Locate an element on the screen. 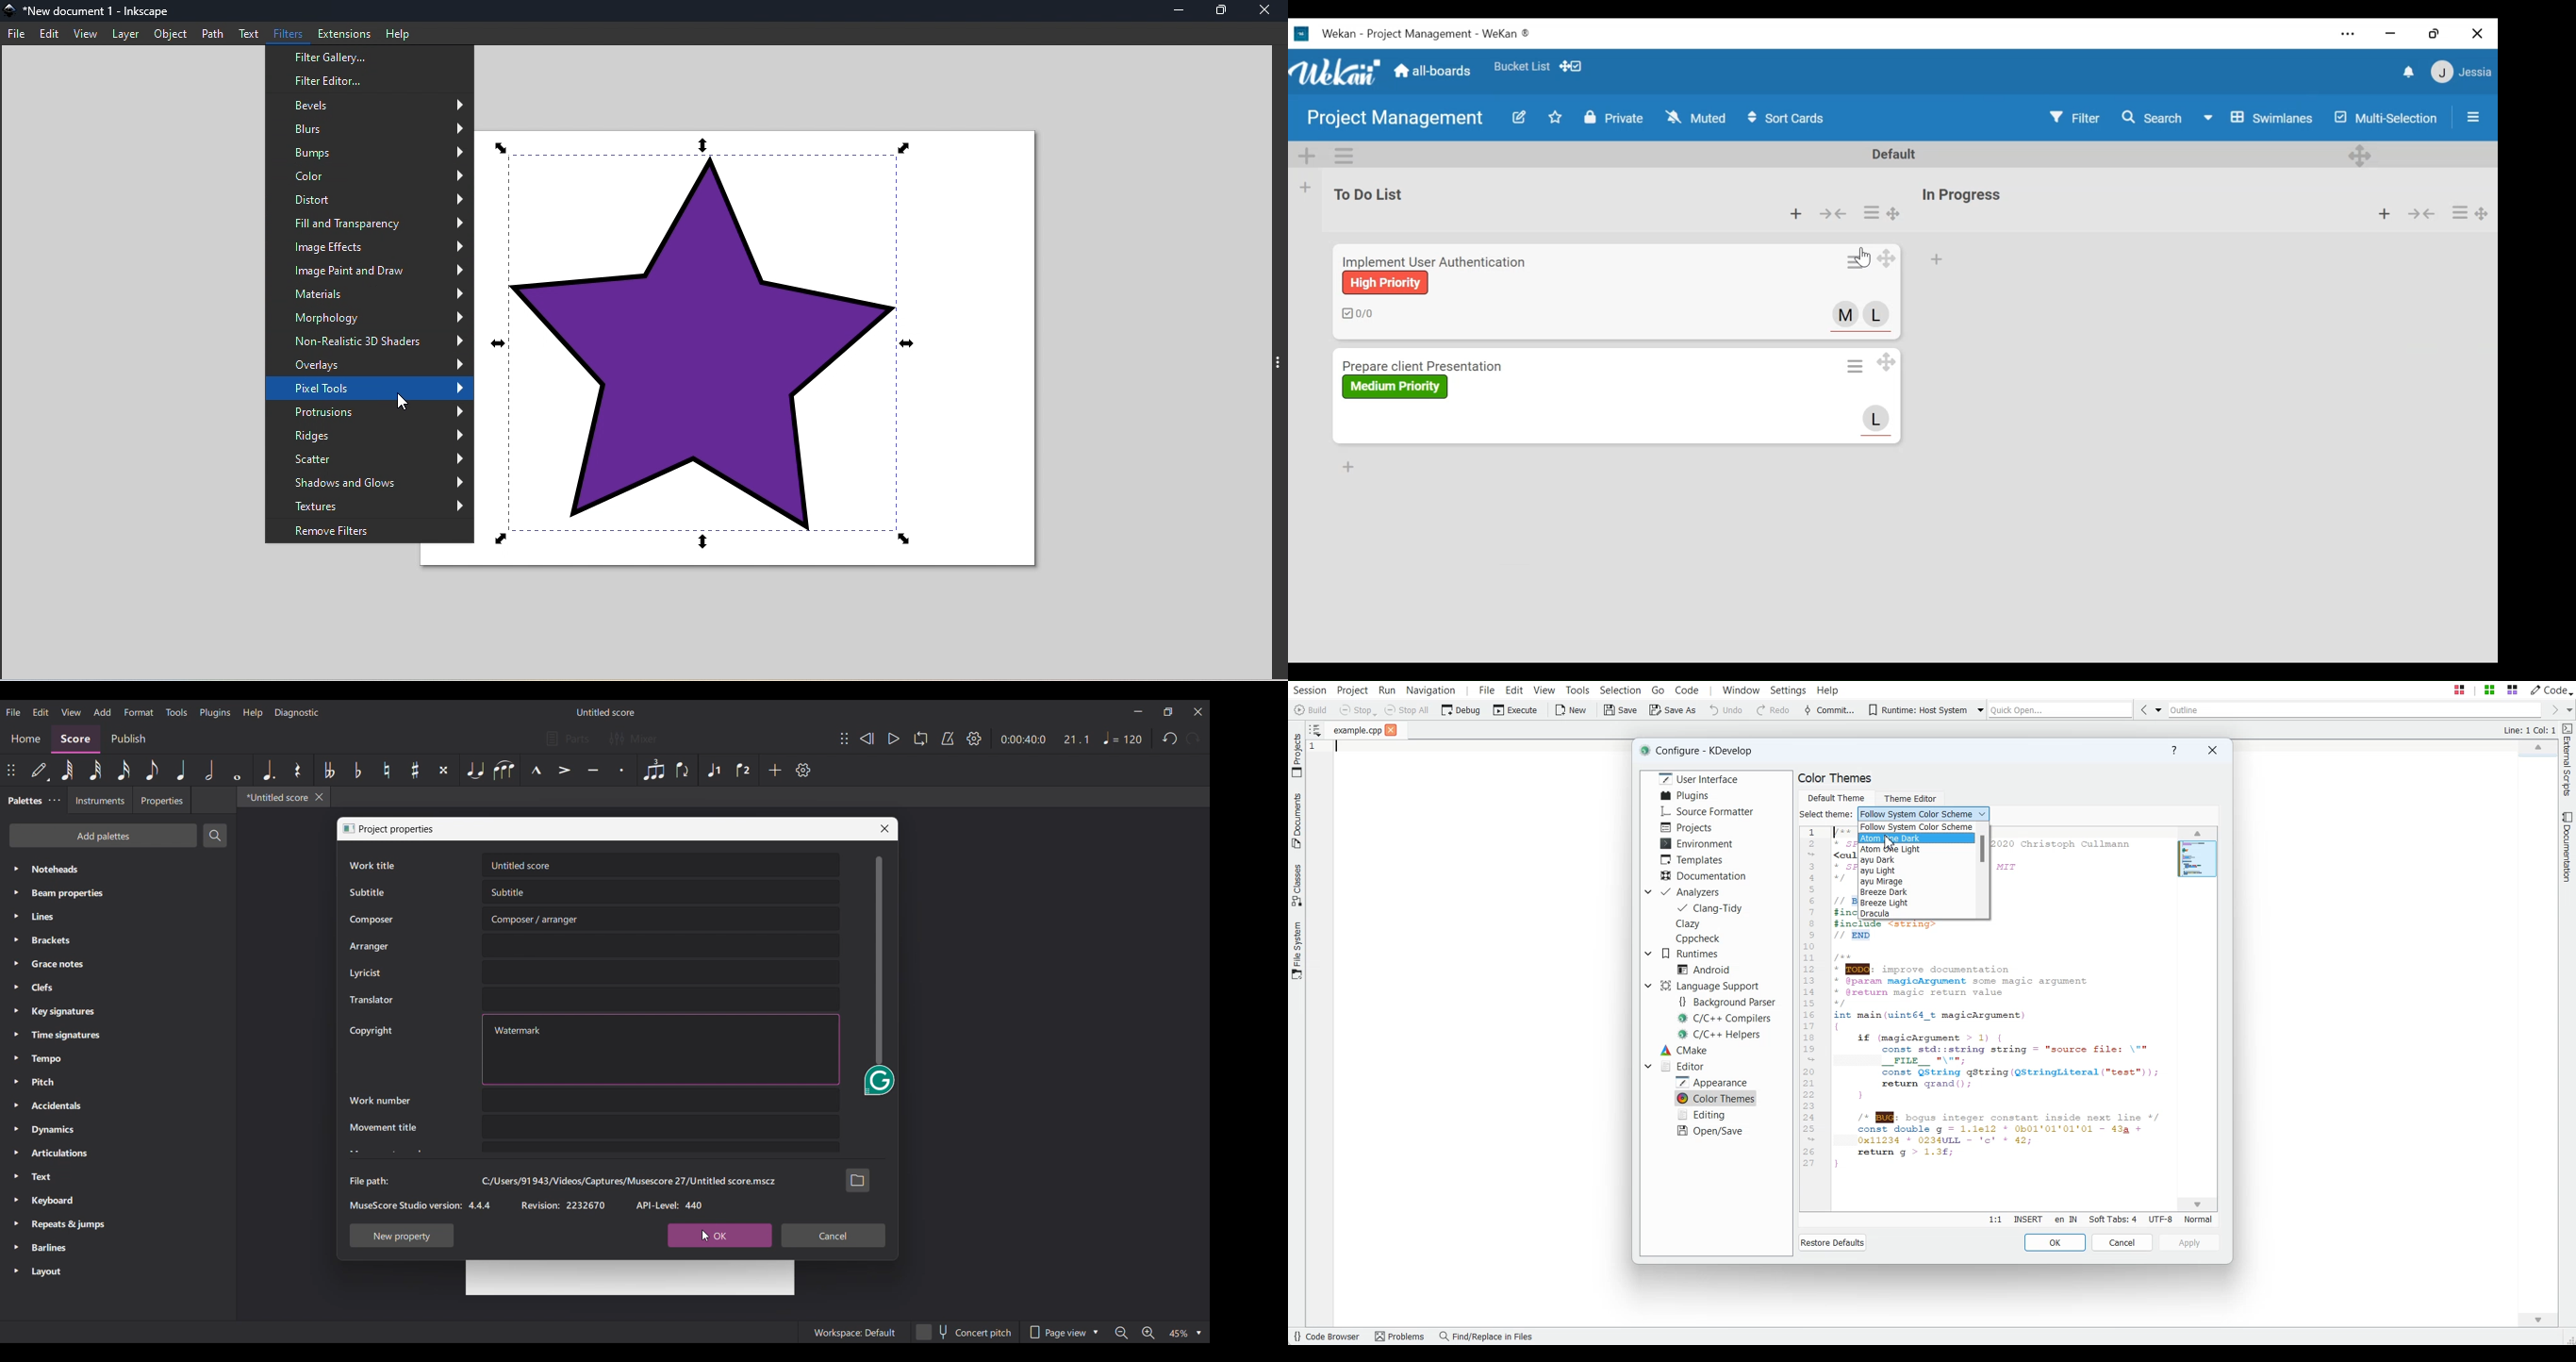 This screenshot has height=1372, width=2576. Vertical slide bar is located at coordinates (880, 960).